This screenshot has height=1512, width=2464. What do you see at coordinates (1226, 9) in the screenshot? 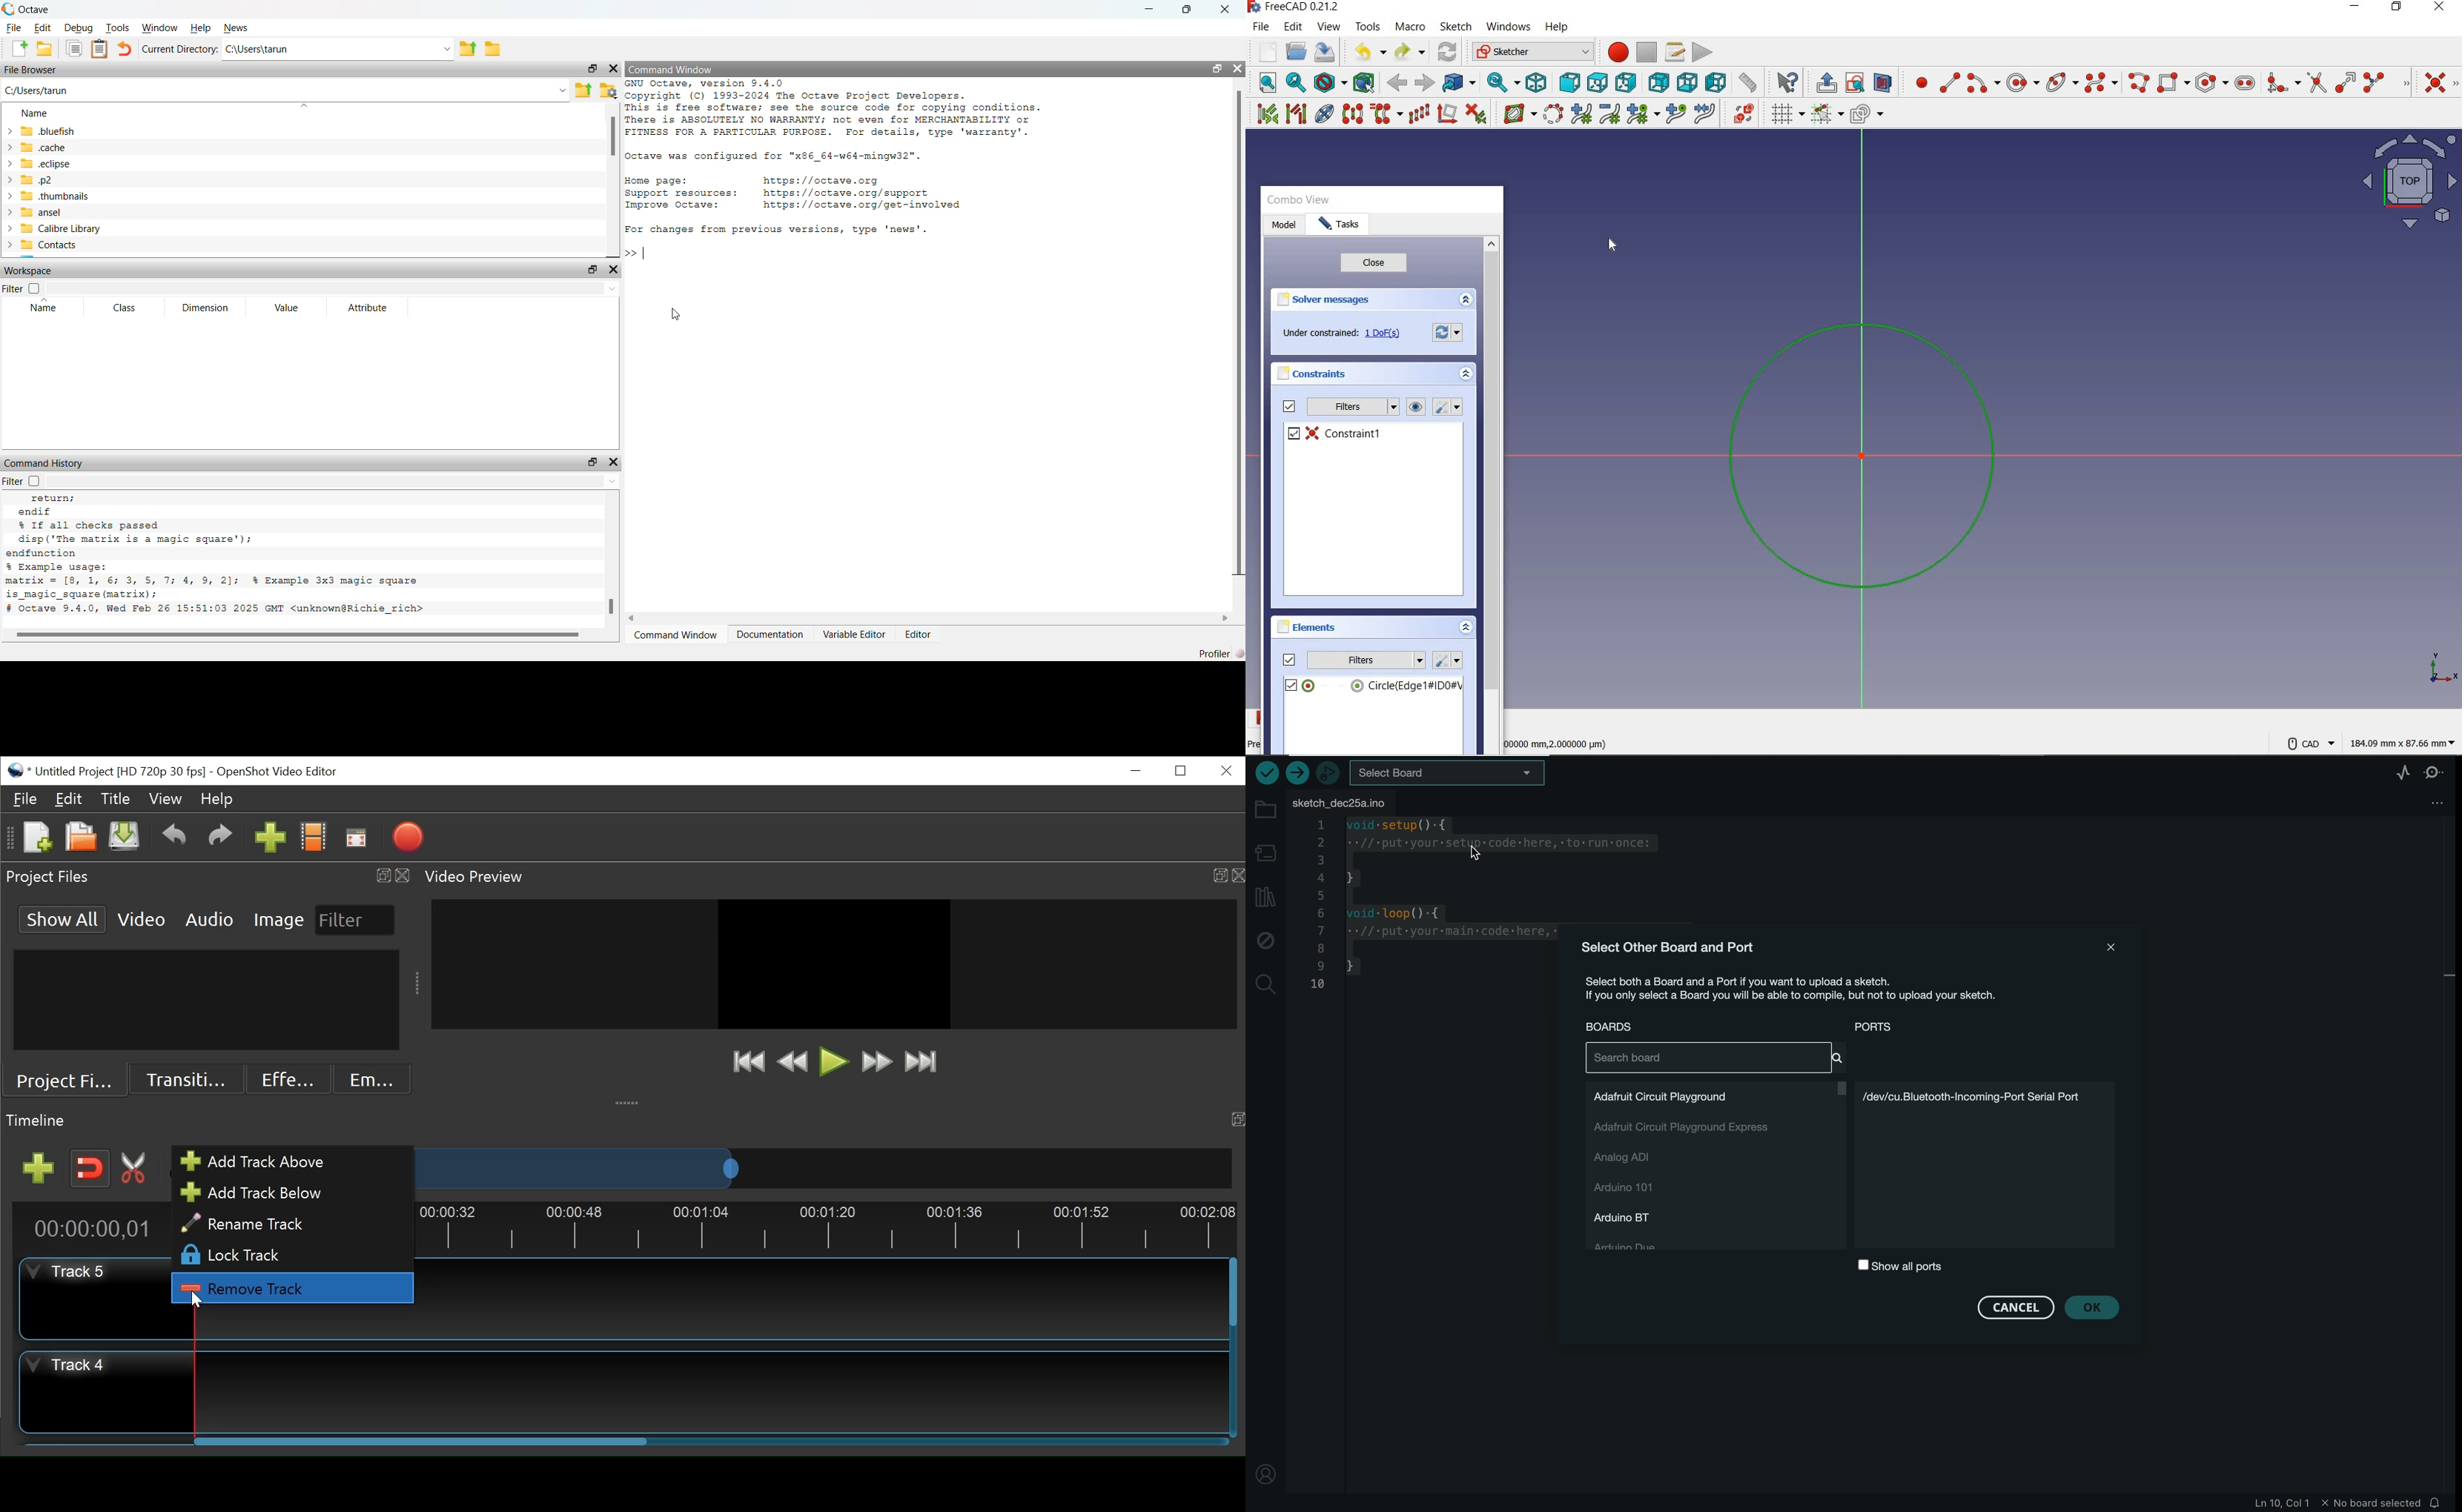
I see `close` at bounding box center [1226, 9].